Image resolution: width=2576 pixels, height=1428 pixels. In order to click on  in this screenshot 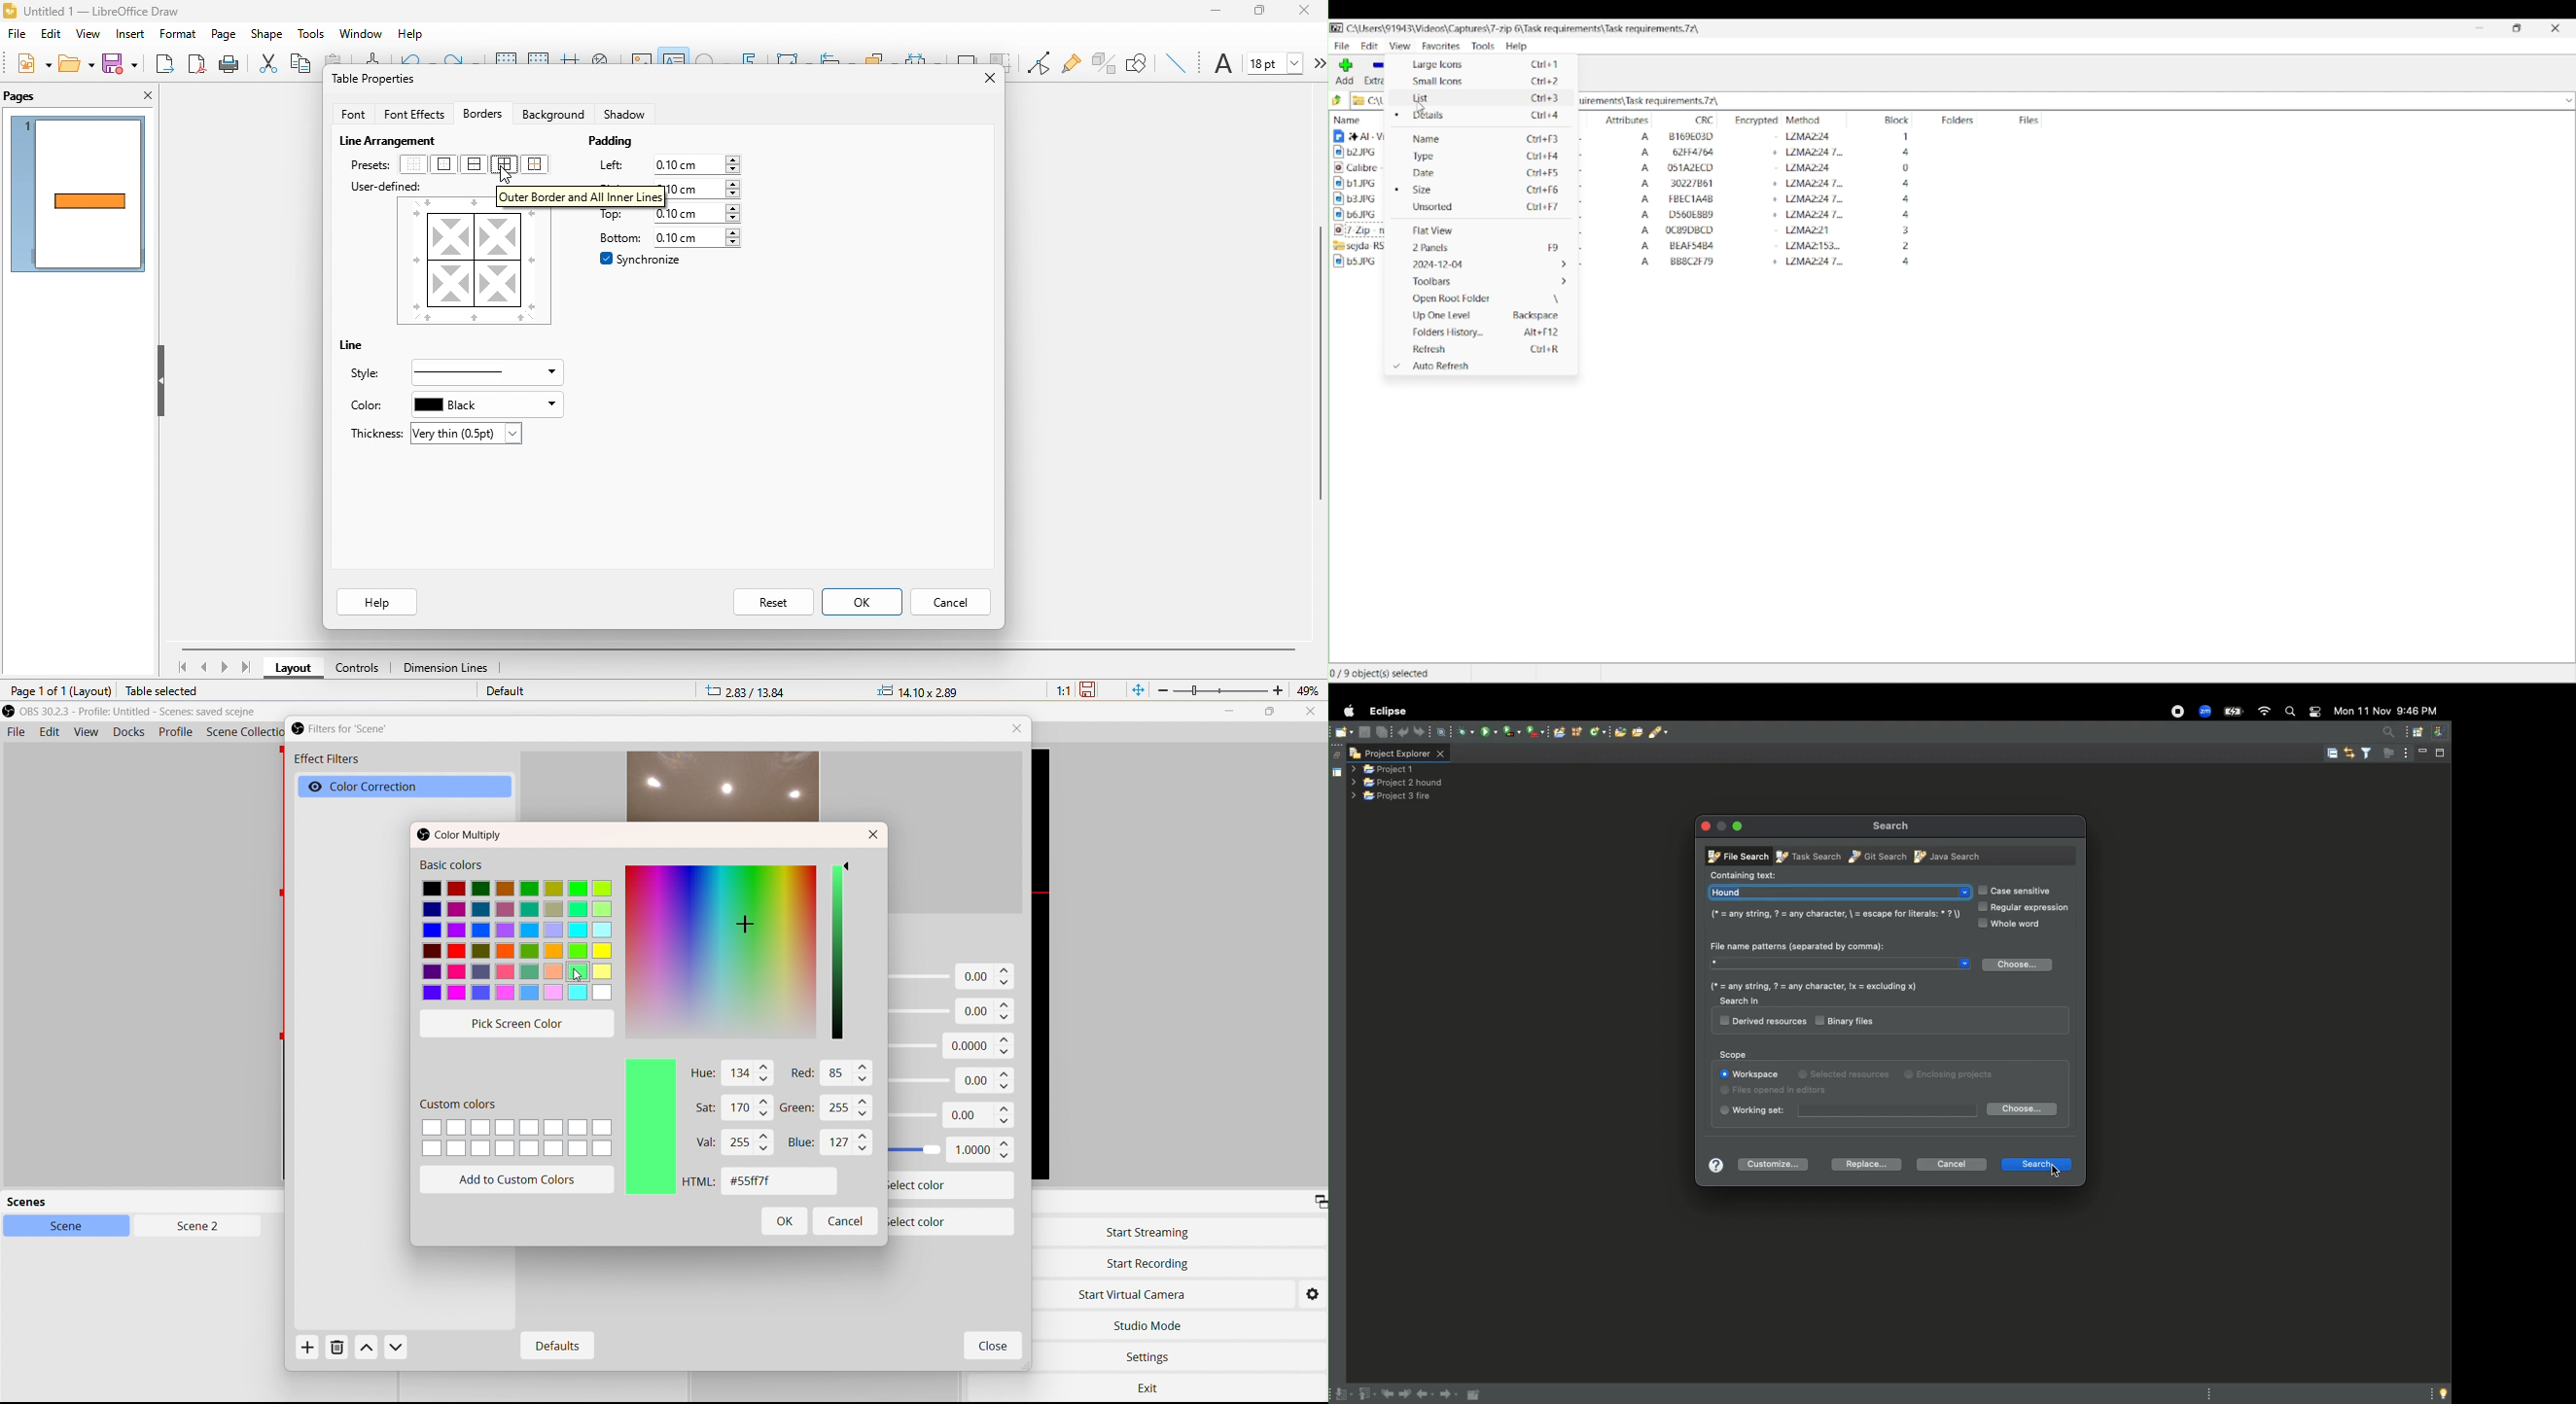, I will do `click(158, 712)`.